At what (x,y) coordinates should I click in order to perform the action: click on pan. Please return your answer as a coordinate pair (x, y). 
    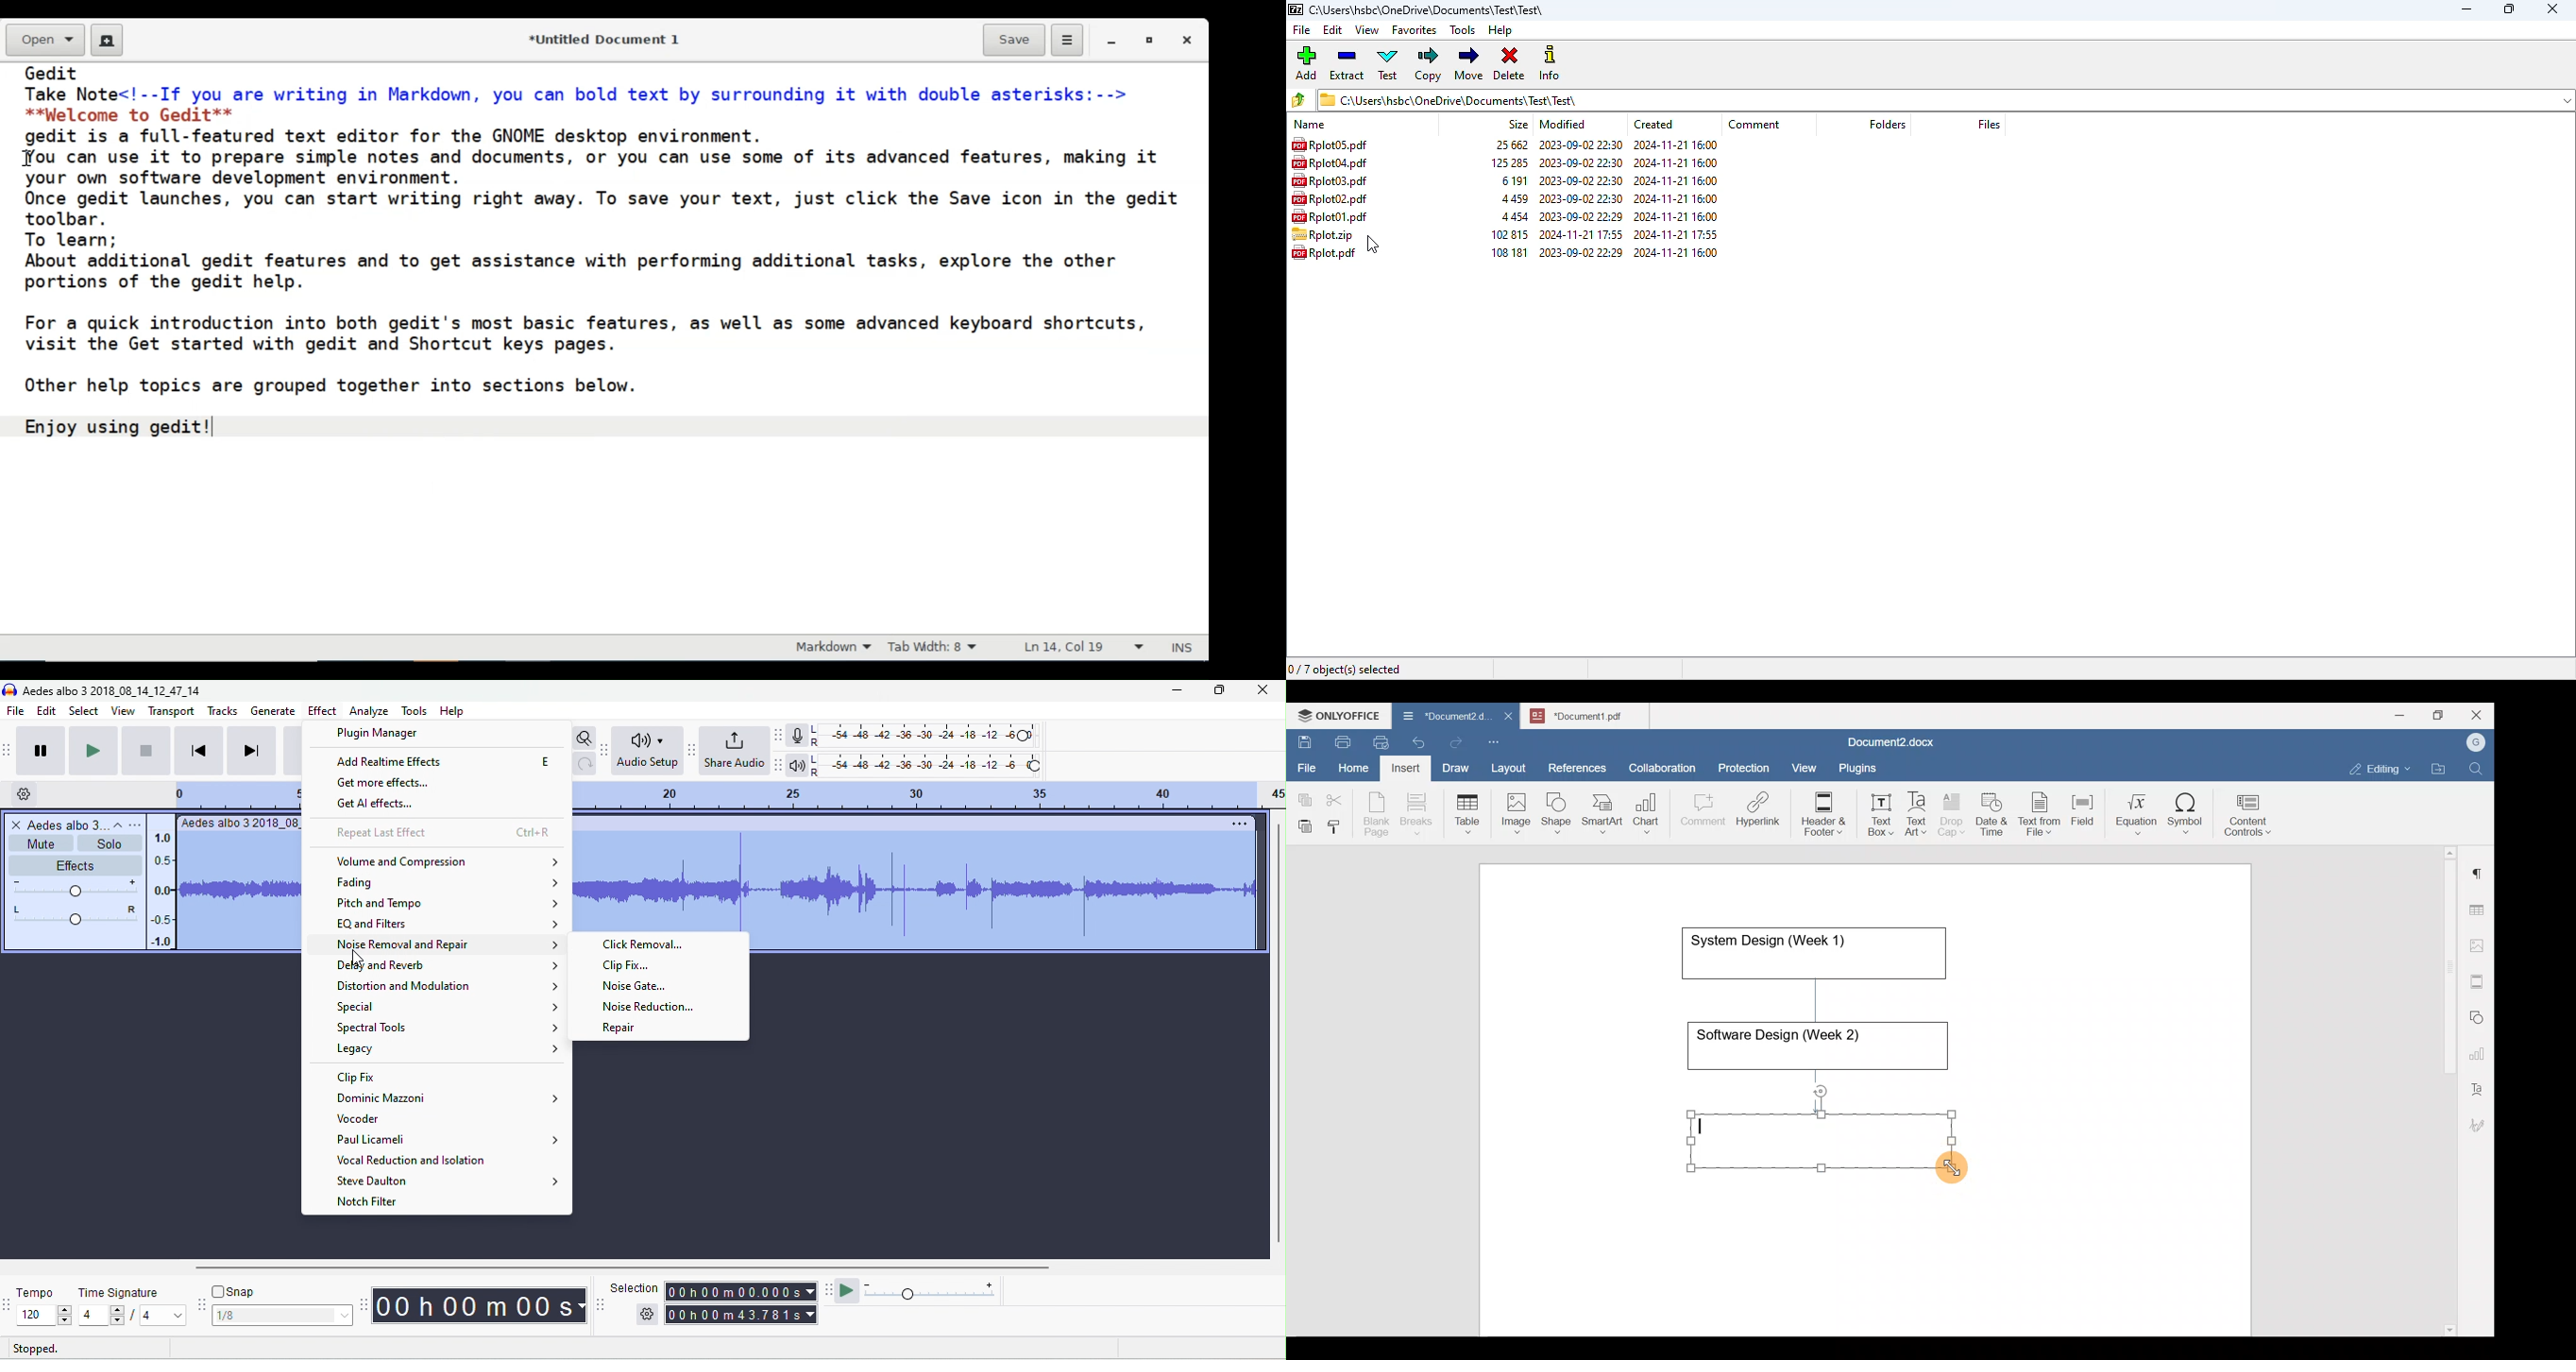
    Looking at the image, I should click on (71, 915).